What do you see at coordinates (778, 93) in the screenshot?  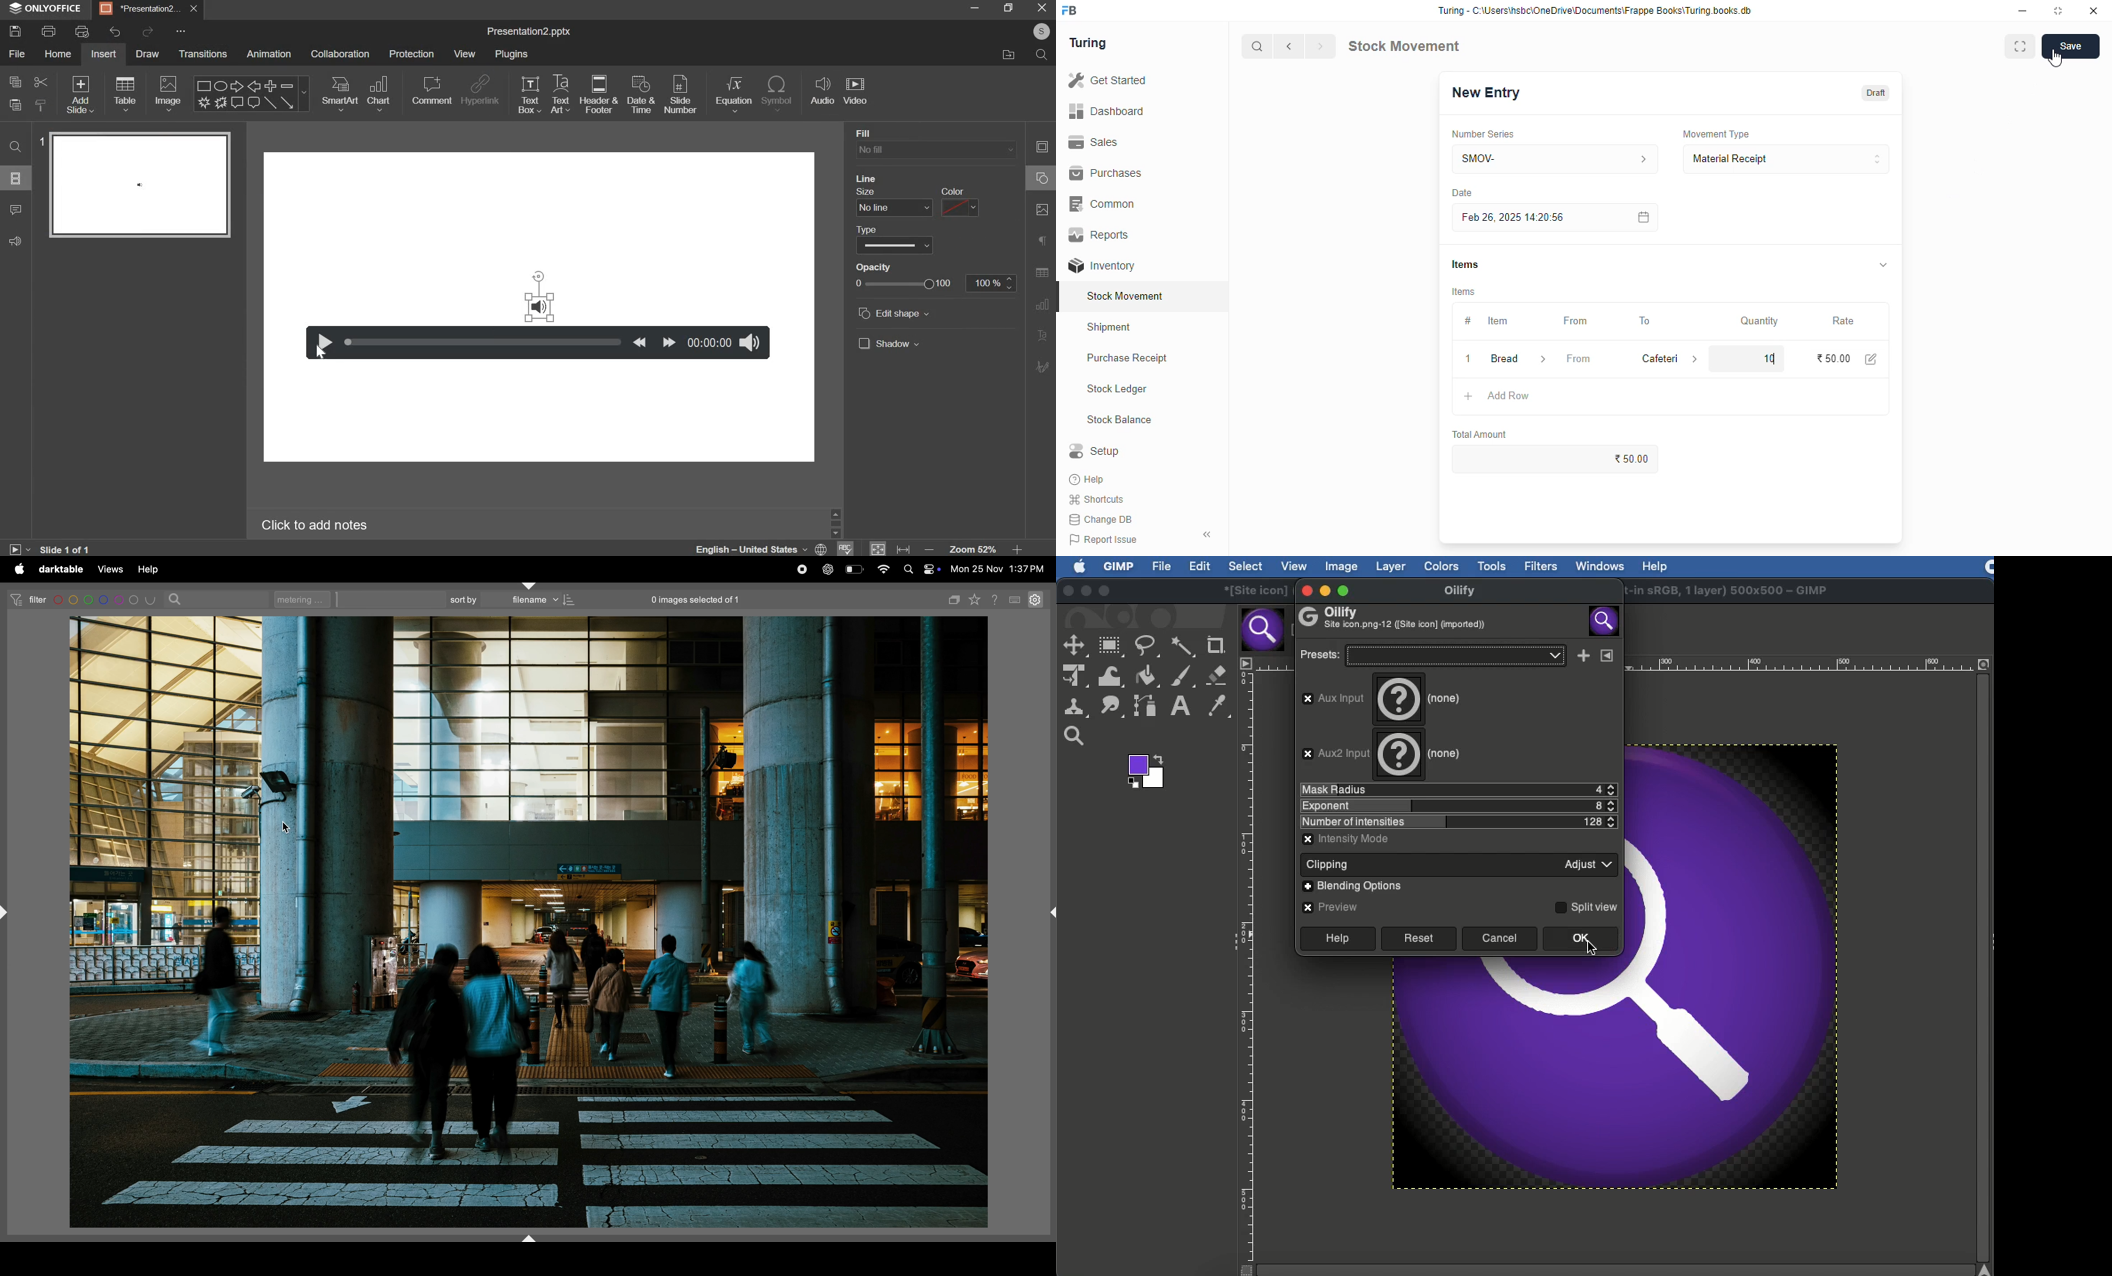 I see `insert symbol` at bounding box center [778, 93].